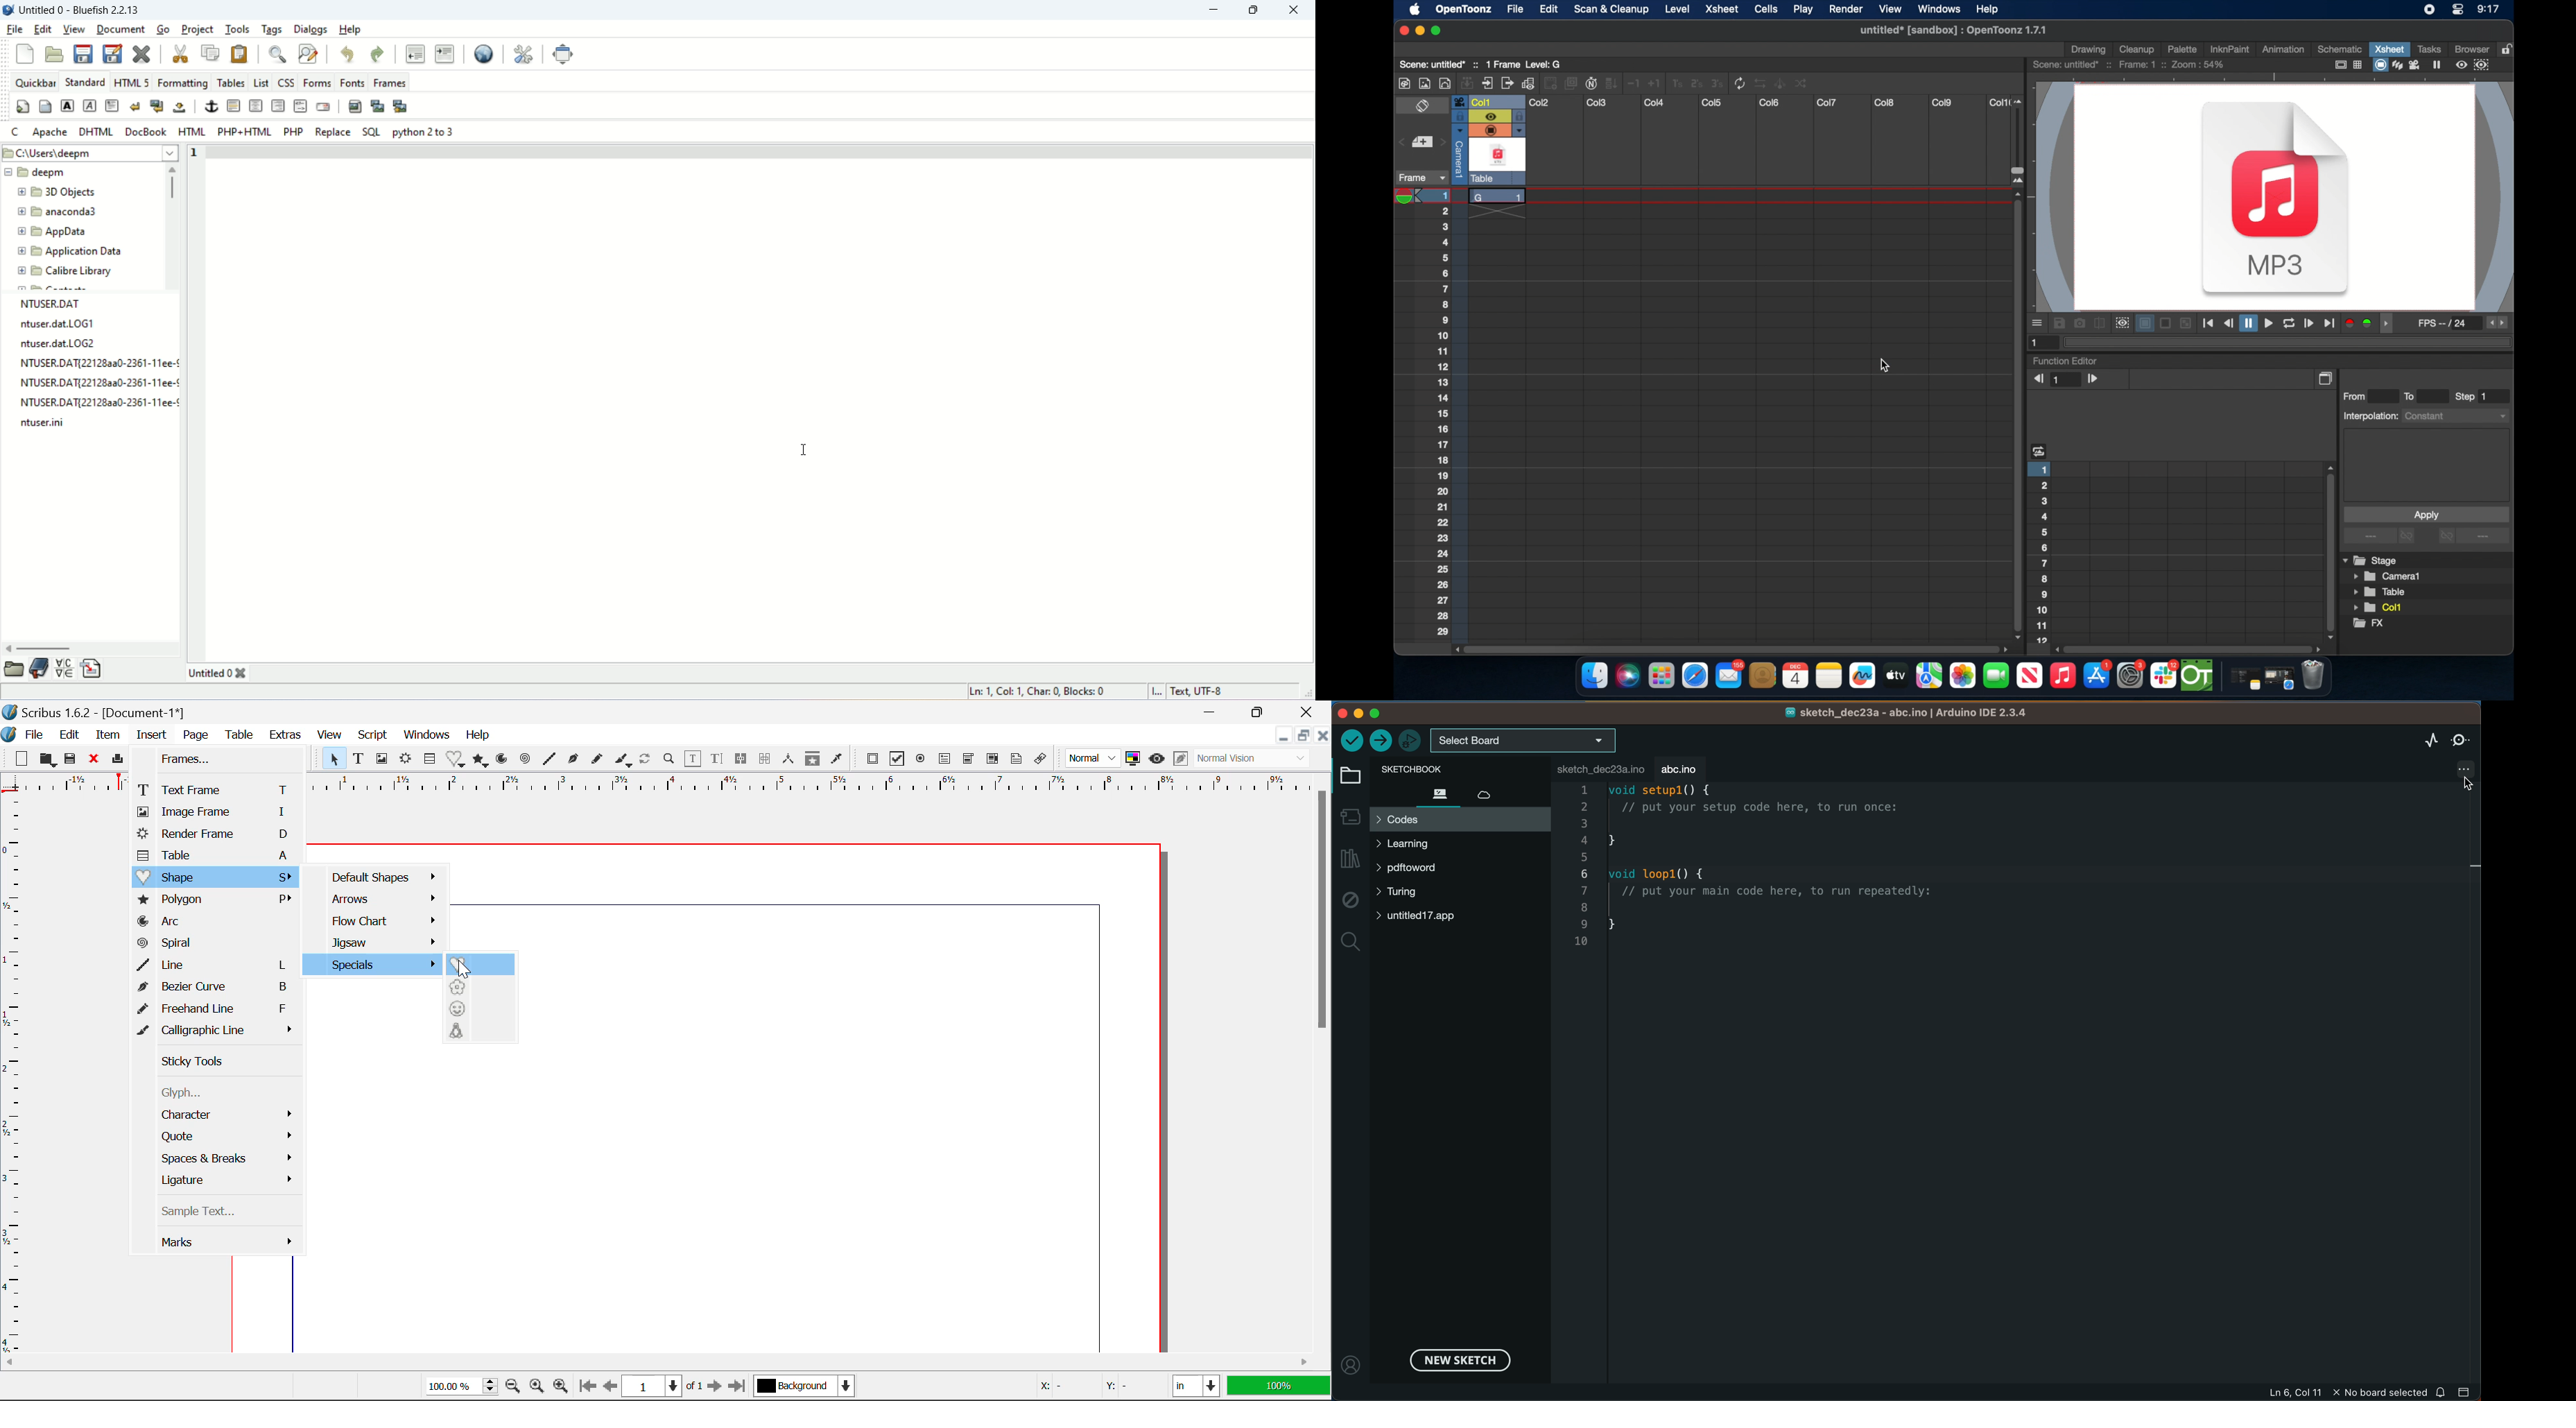  What do you see at coordinates (16, 29) in the screenshot?
I see `file` at bounding box center [16, 29].